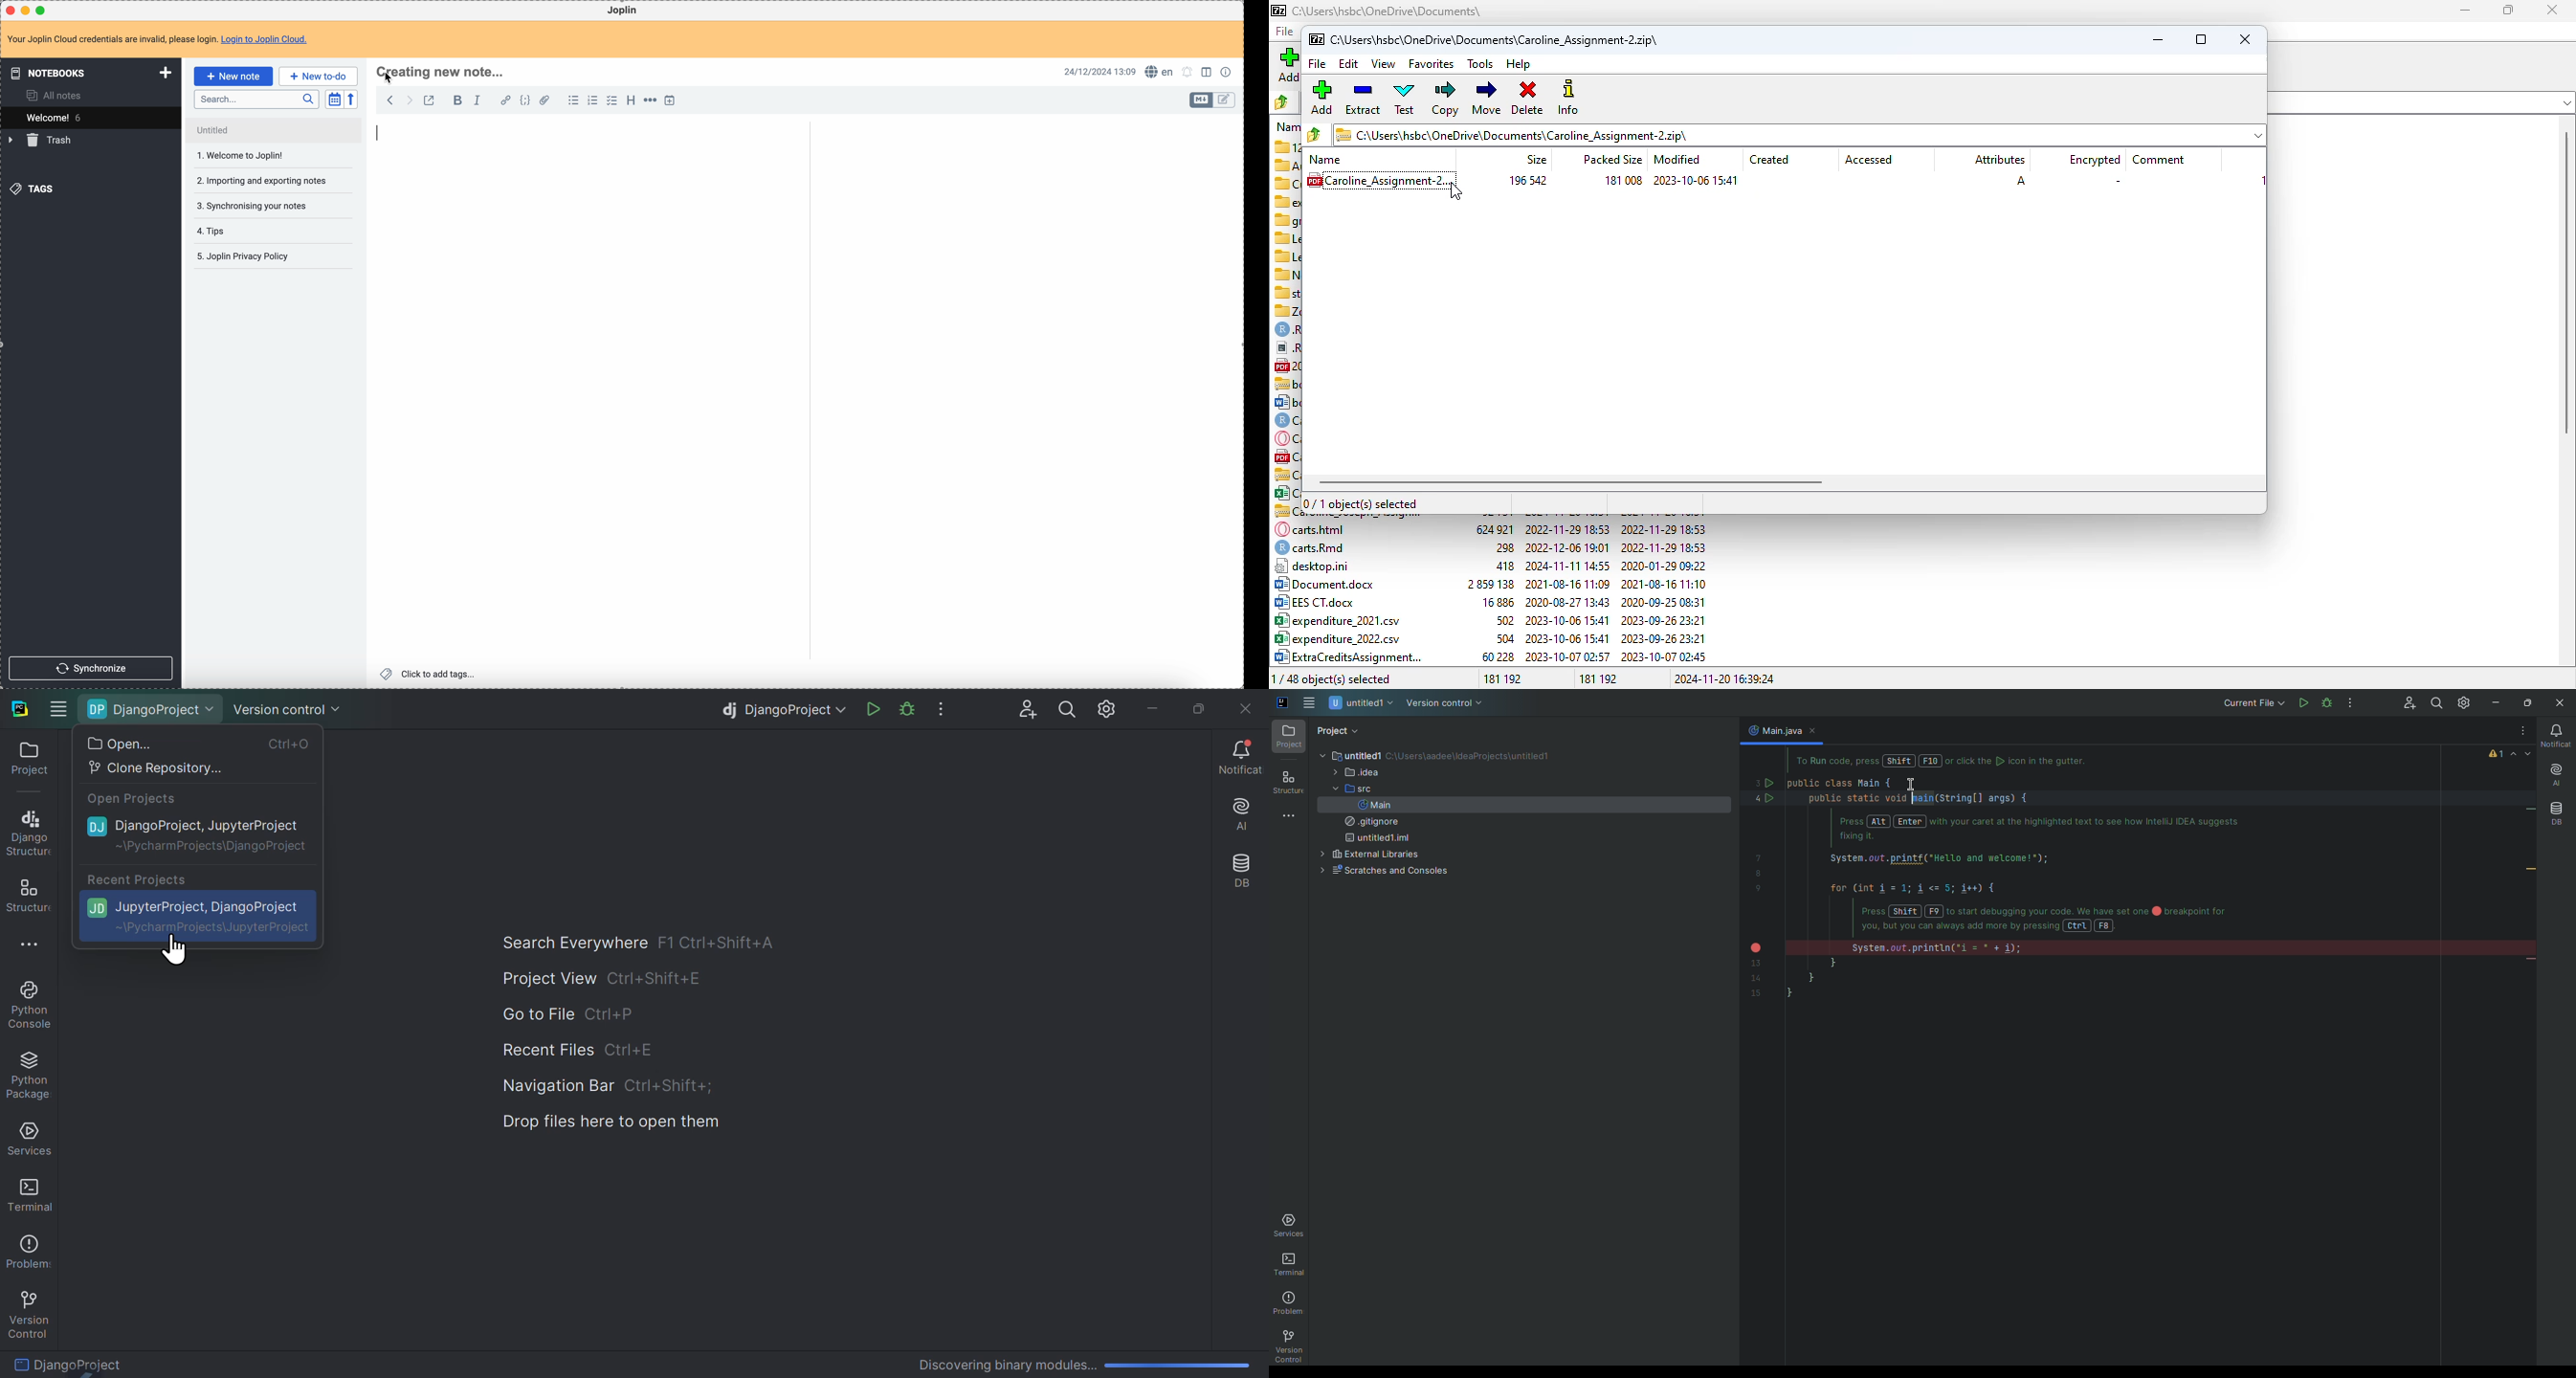 This screenshot has width=2576, height=1400. Describe the element at coordinates (91, 668) in the screenshot. I see `synchronize` at that location.